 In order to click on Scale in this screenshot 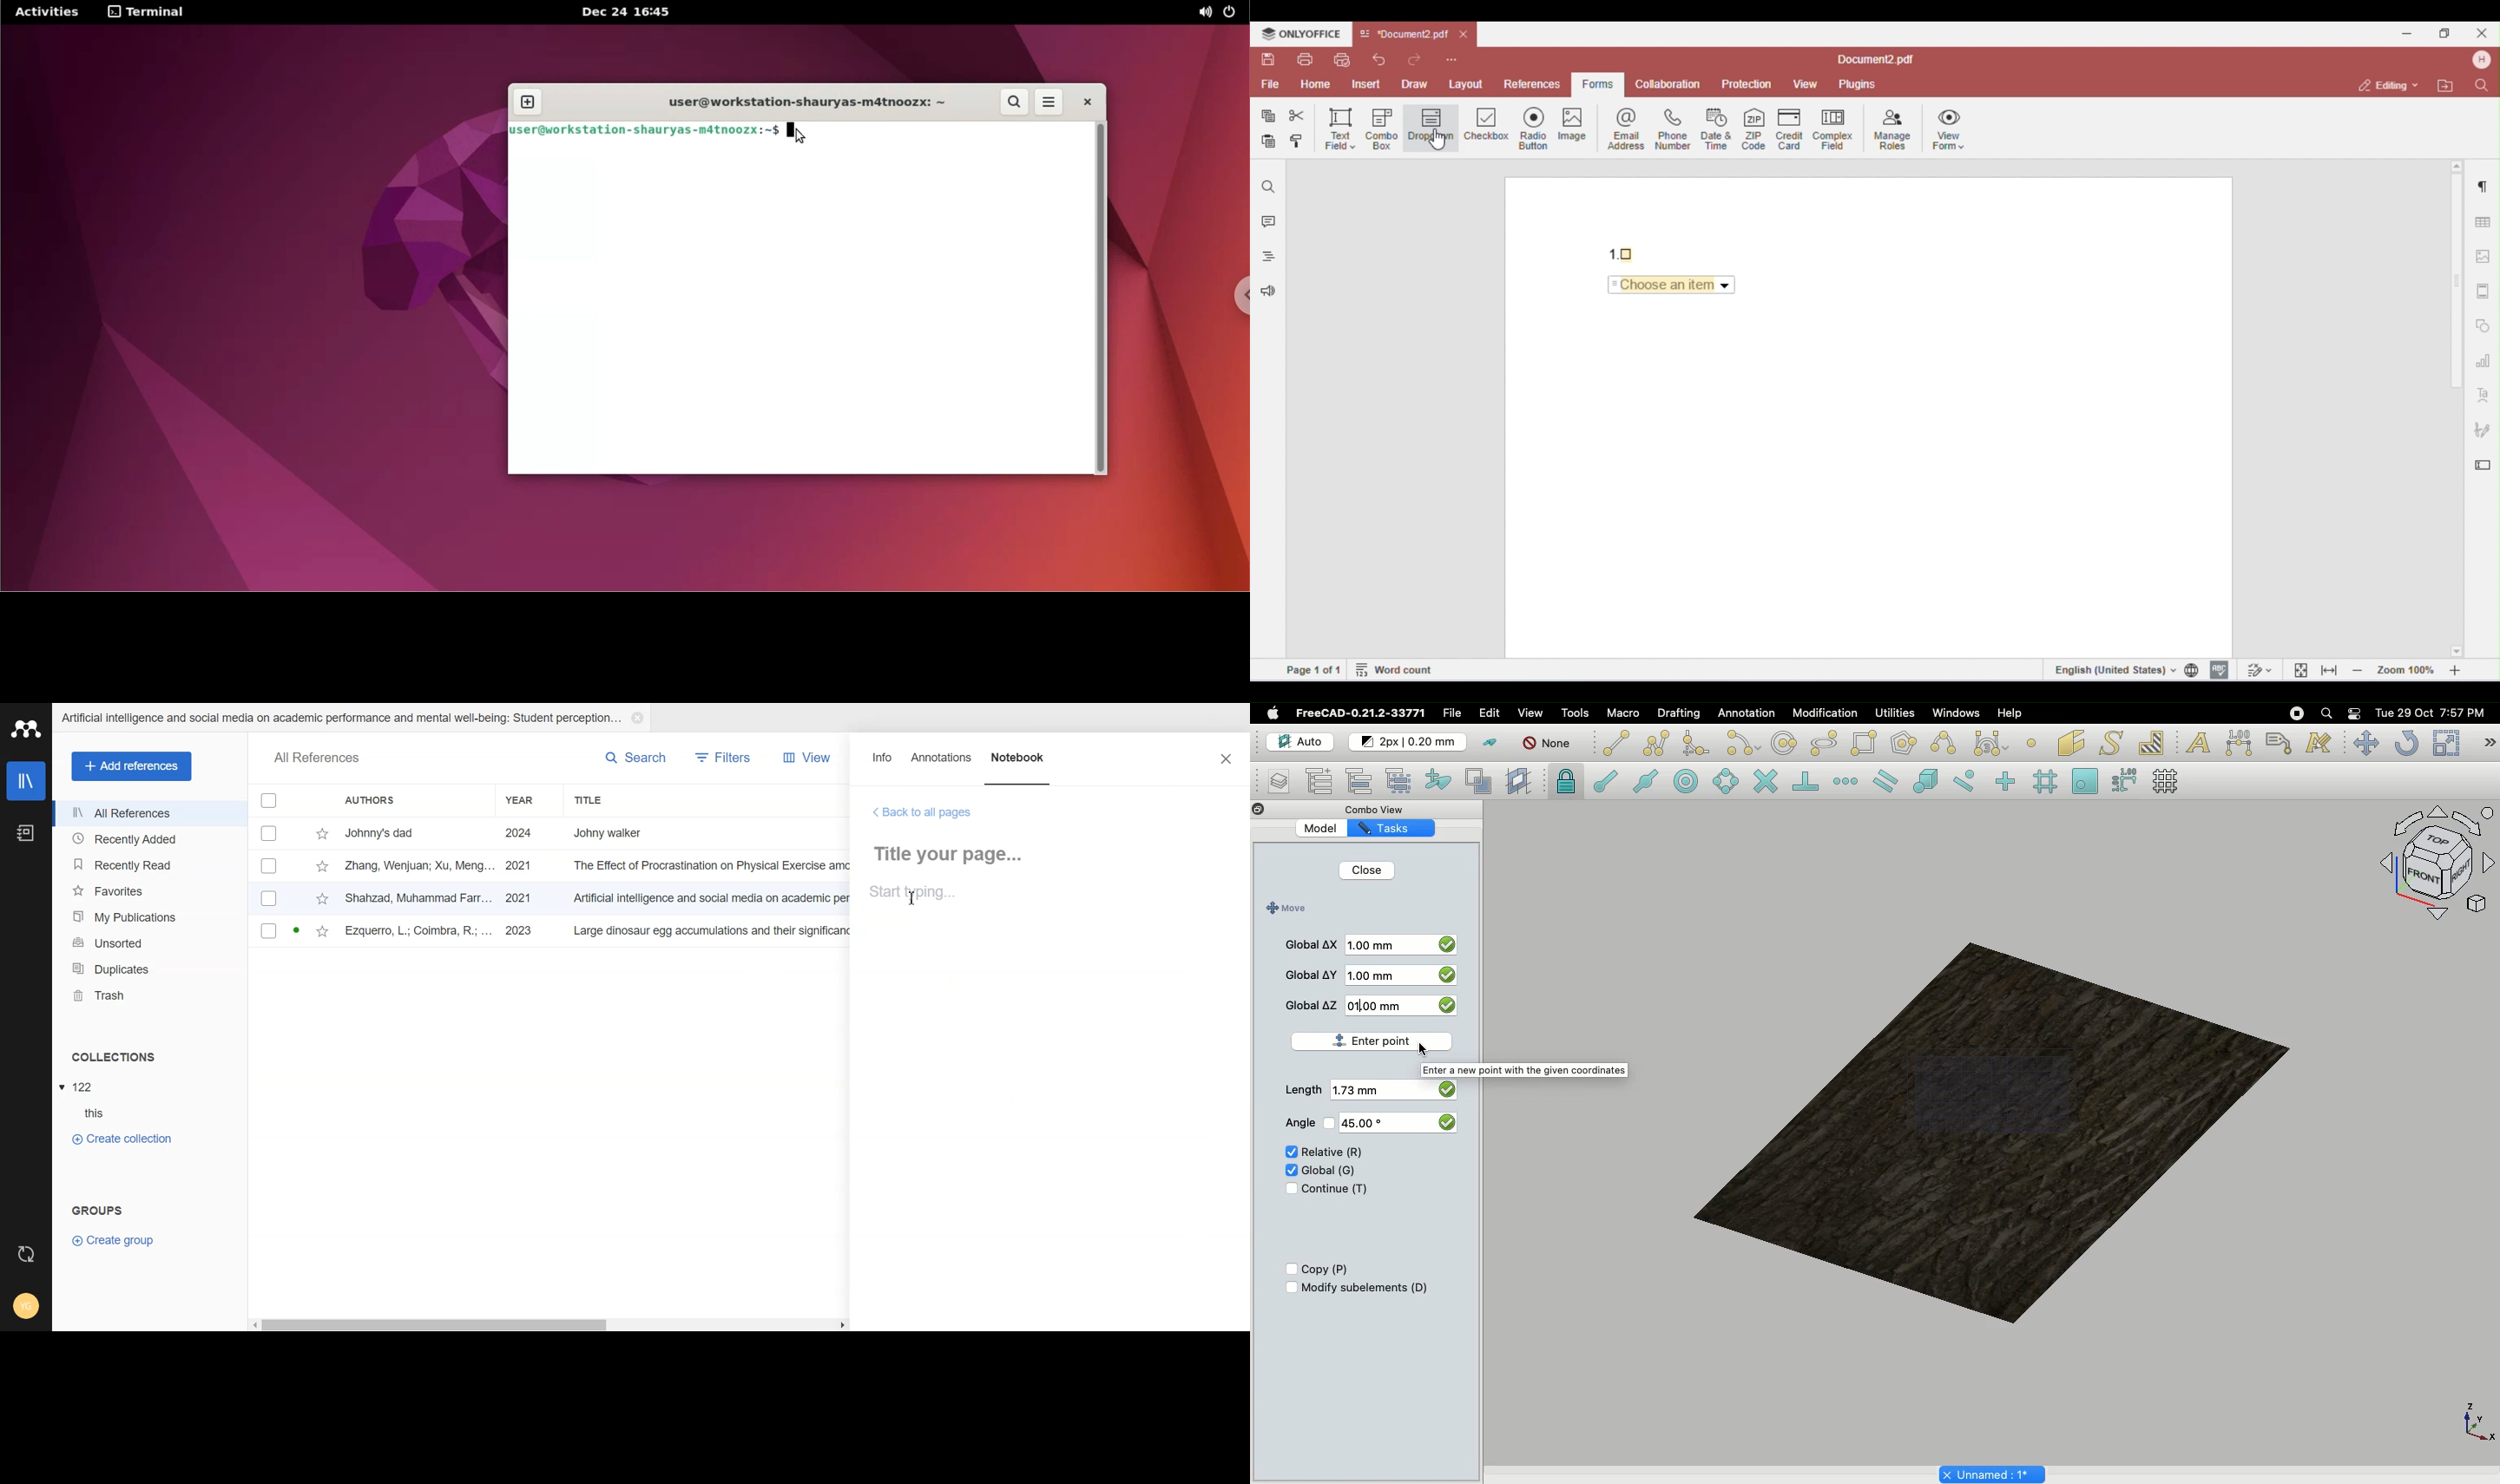, I will do `click(2445, 743)`.